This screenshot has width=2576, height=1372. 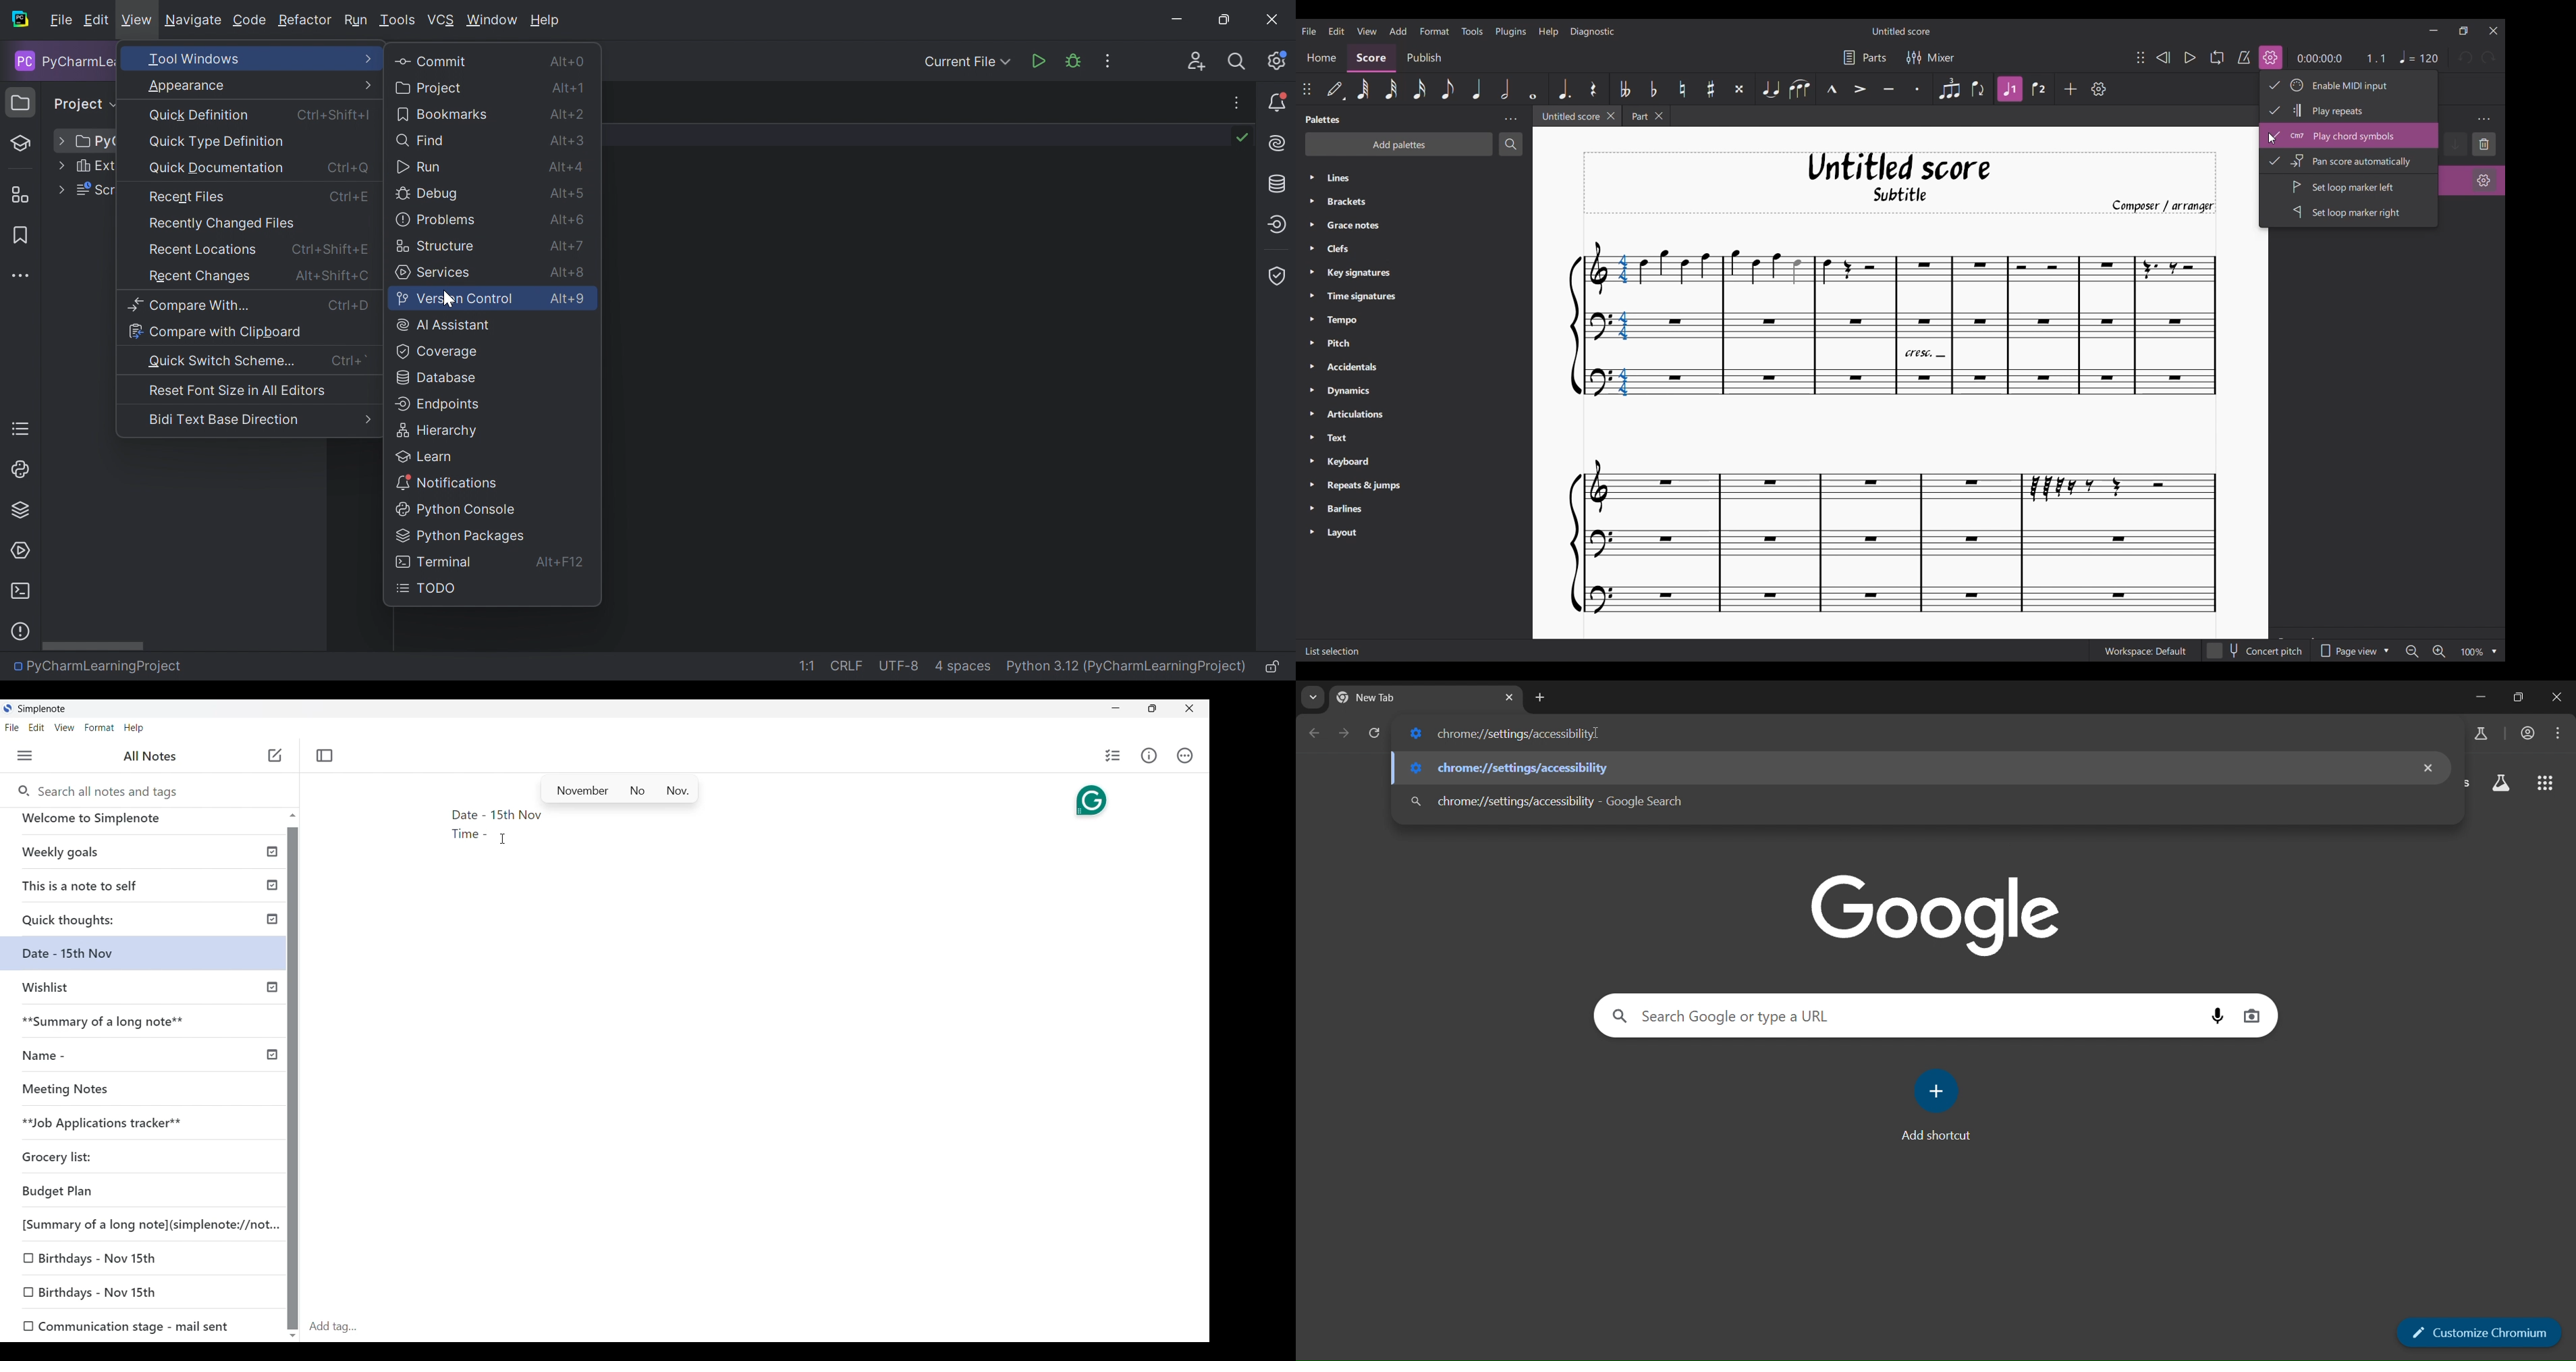 I want to click on Scroll bar, so click(x=96, y=646).